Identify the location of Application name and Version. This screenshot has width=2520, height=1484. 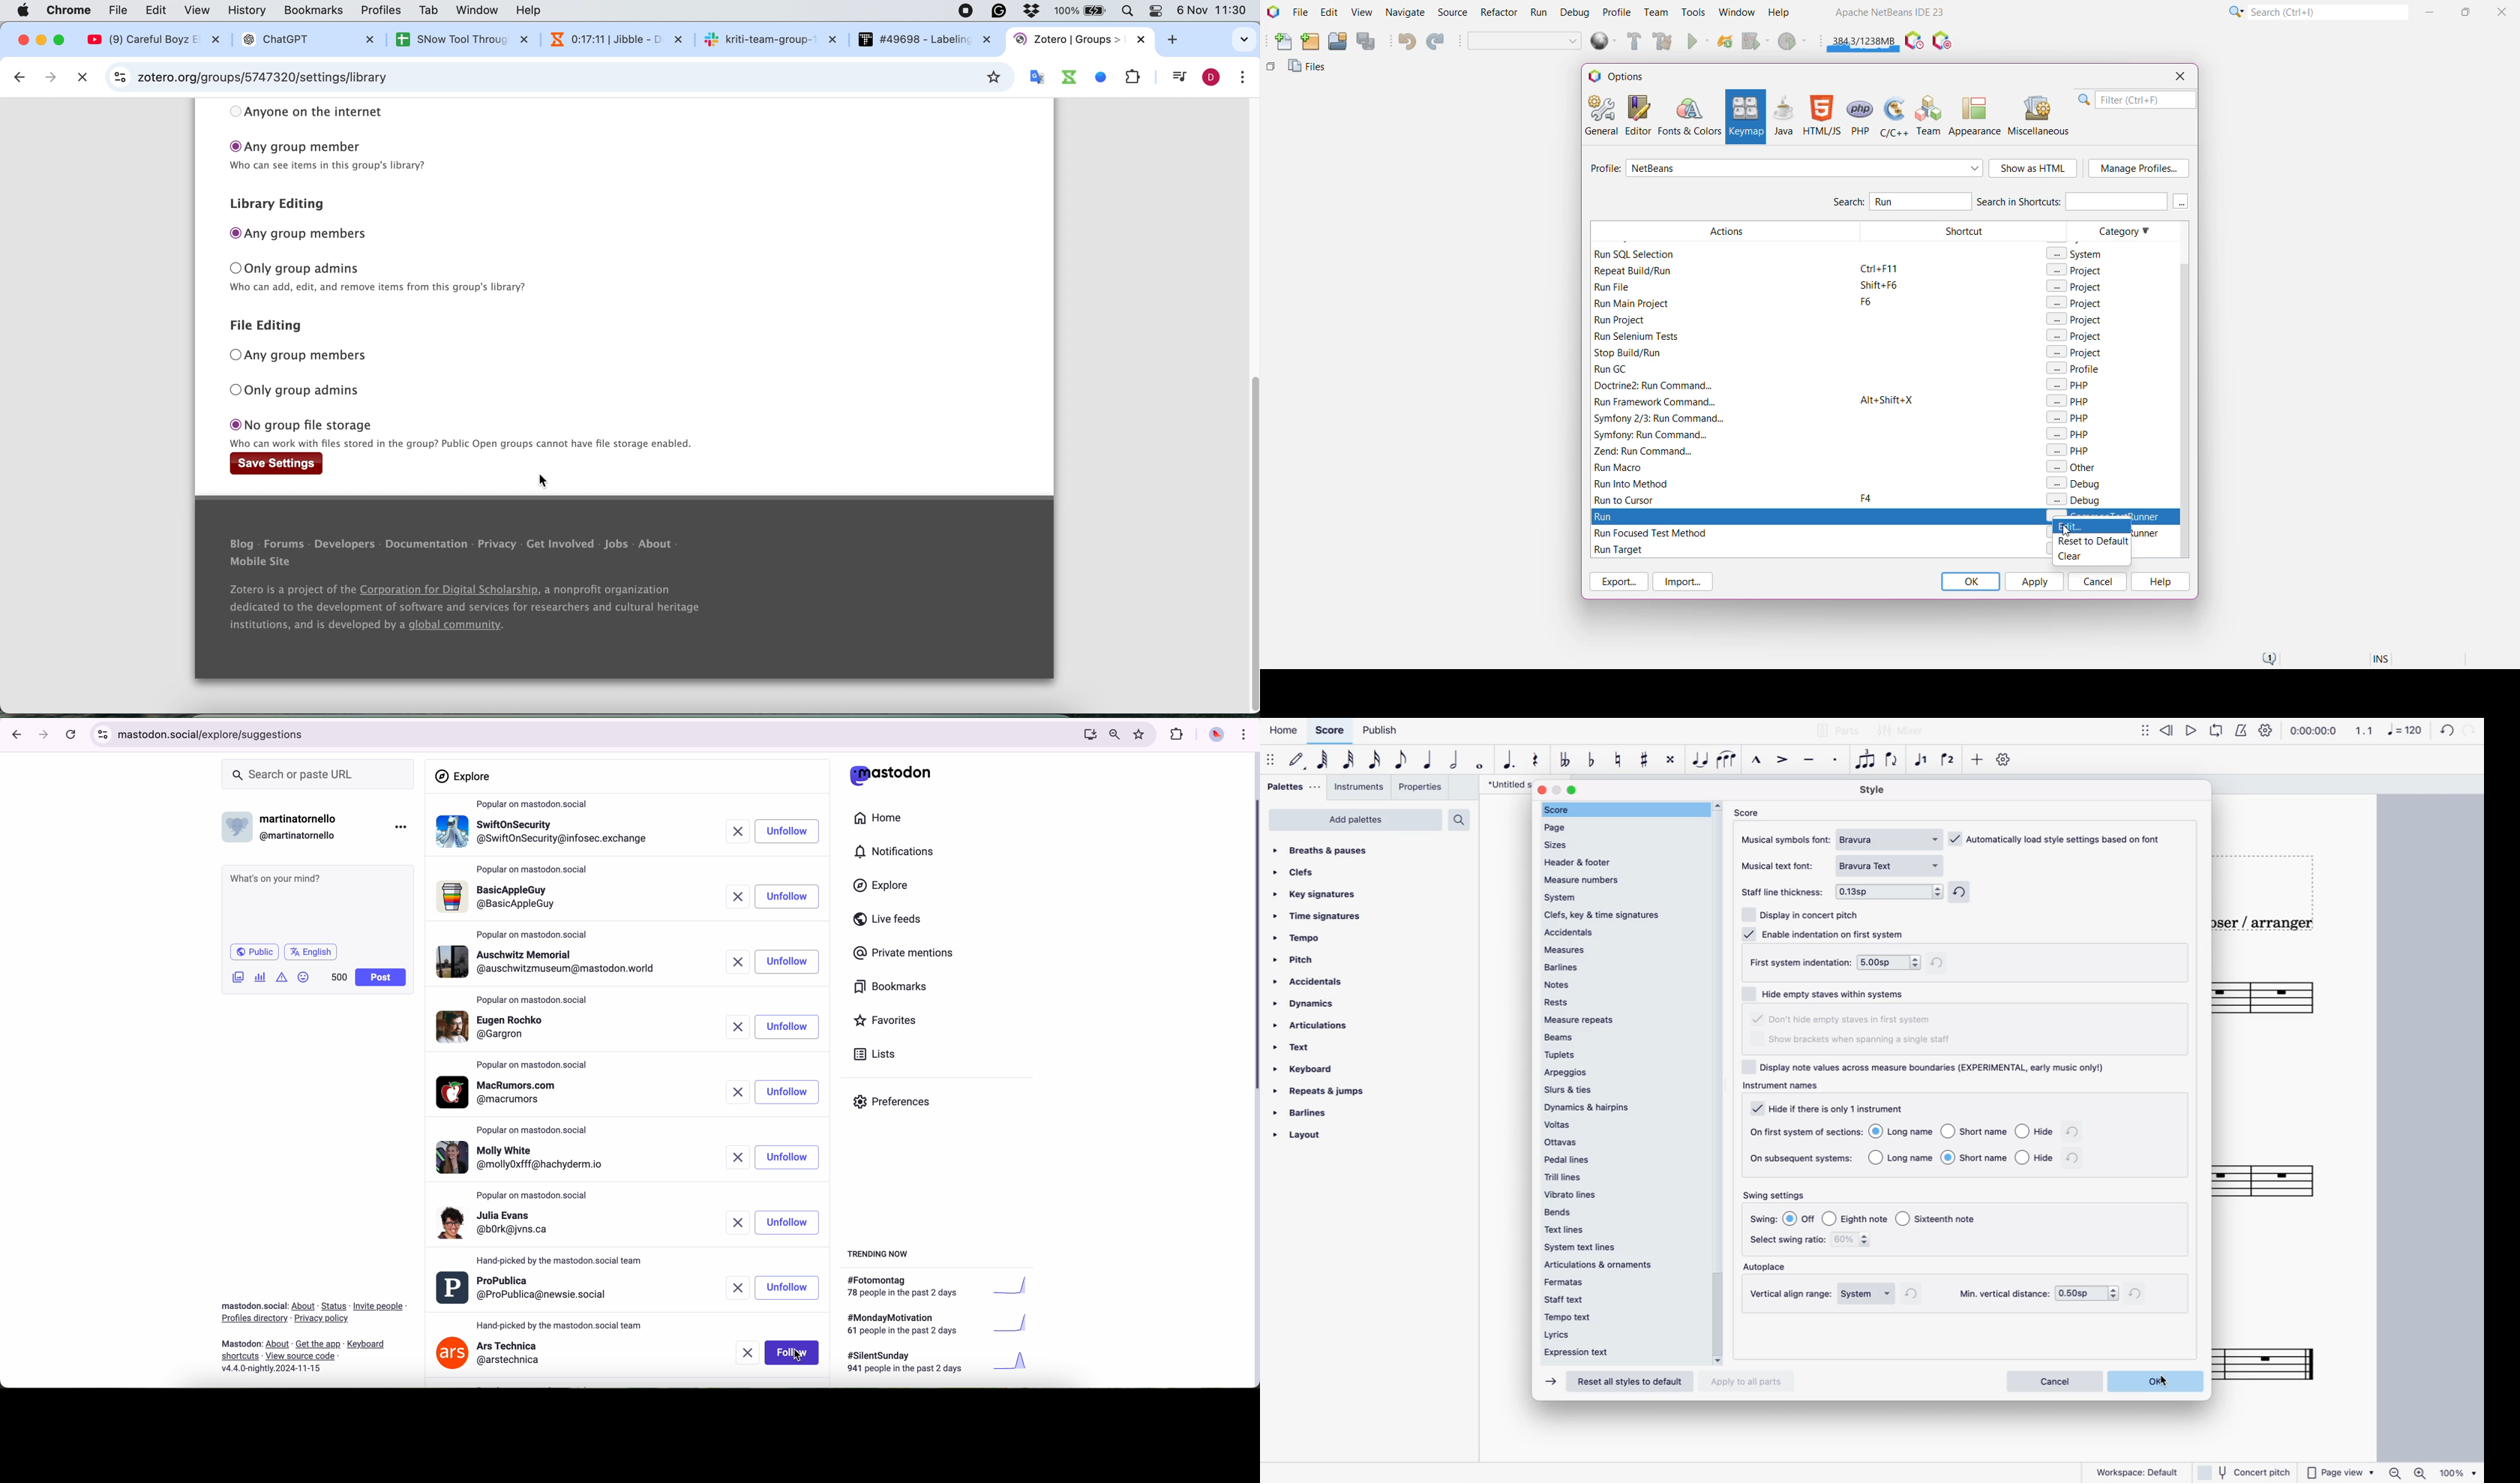
(1888, 14).